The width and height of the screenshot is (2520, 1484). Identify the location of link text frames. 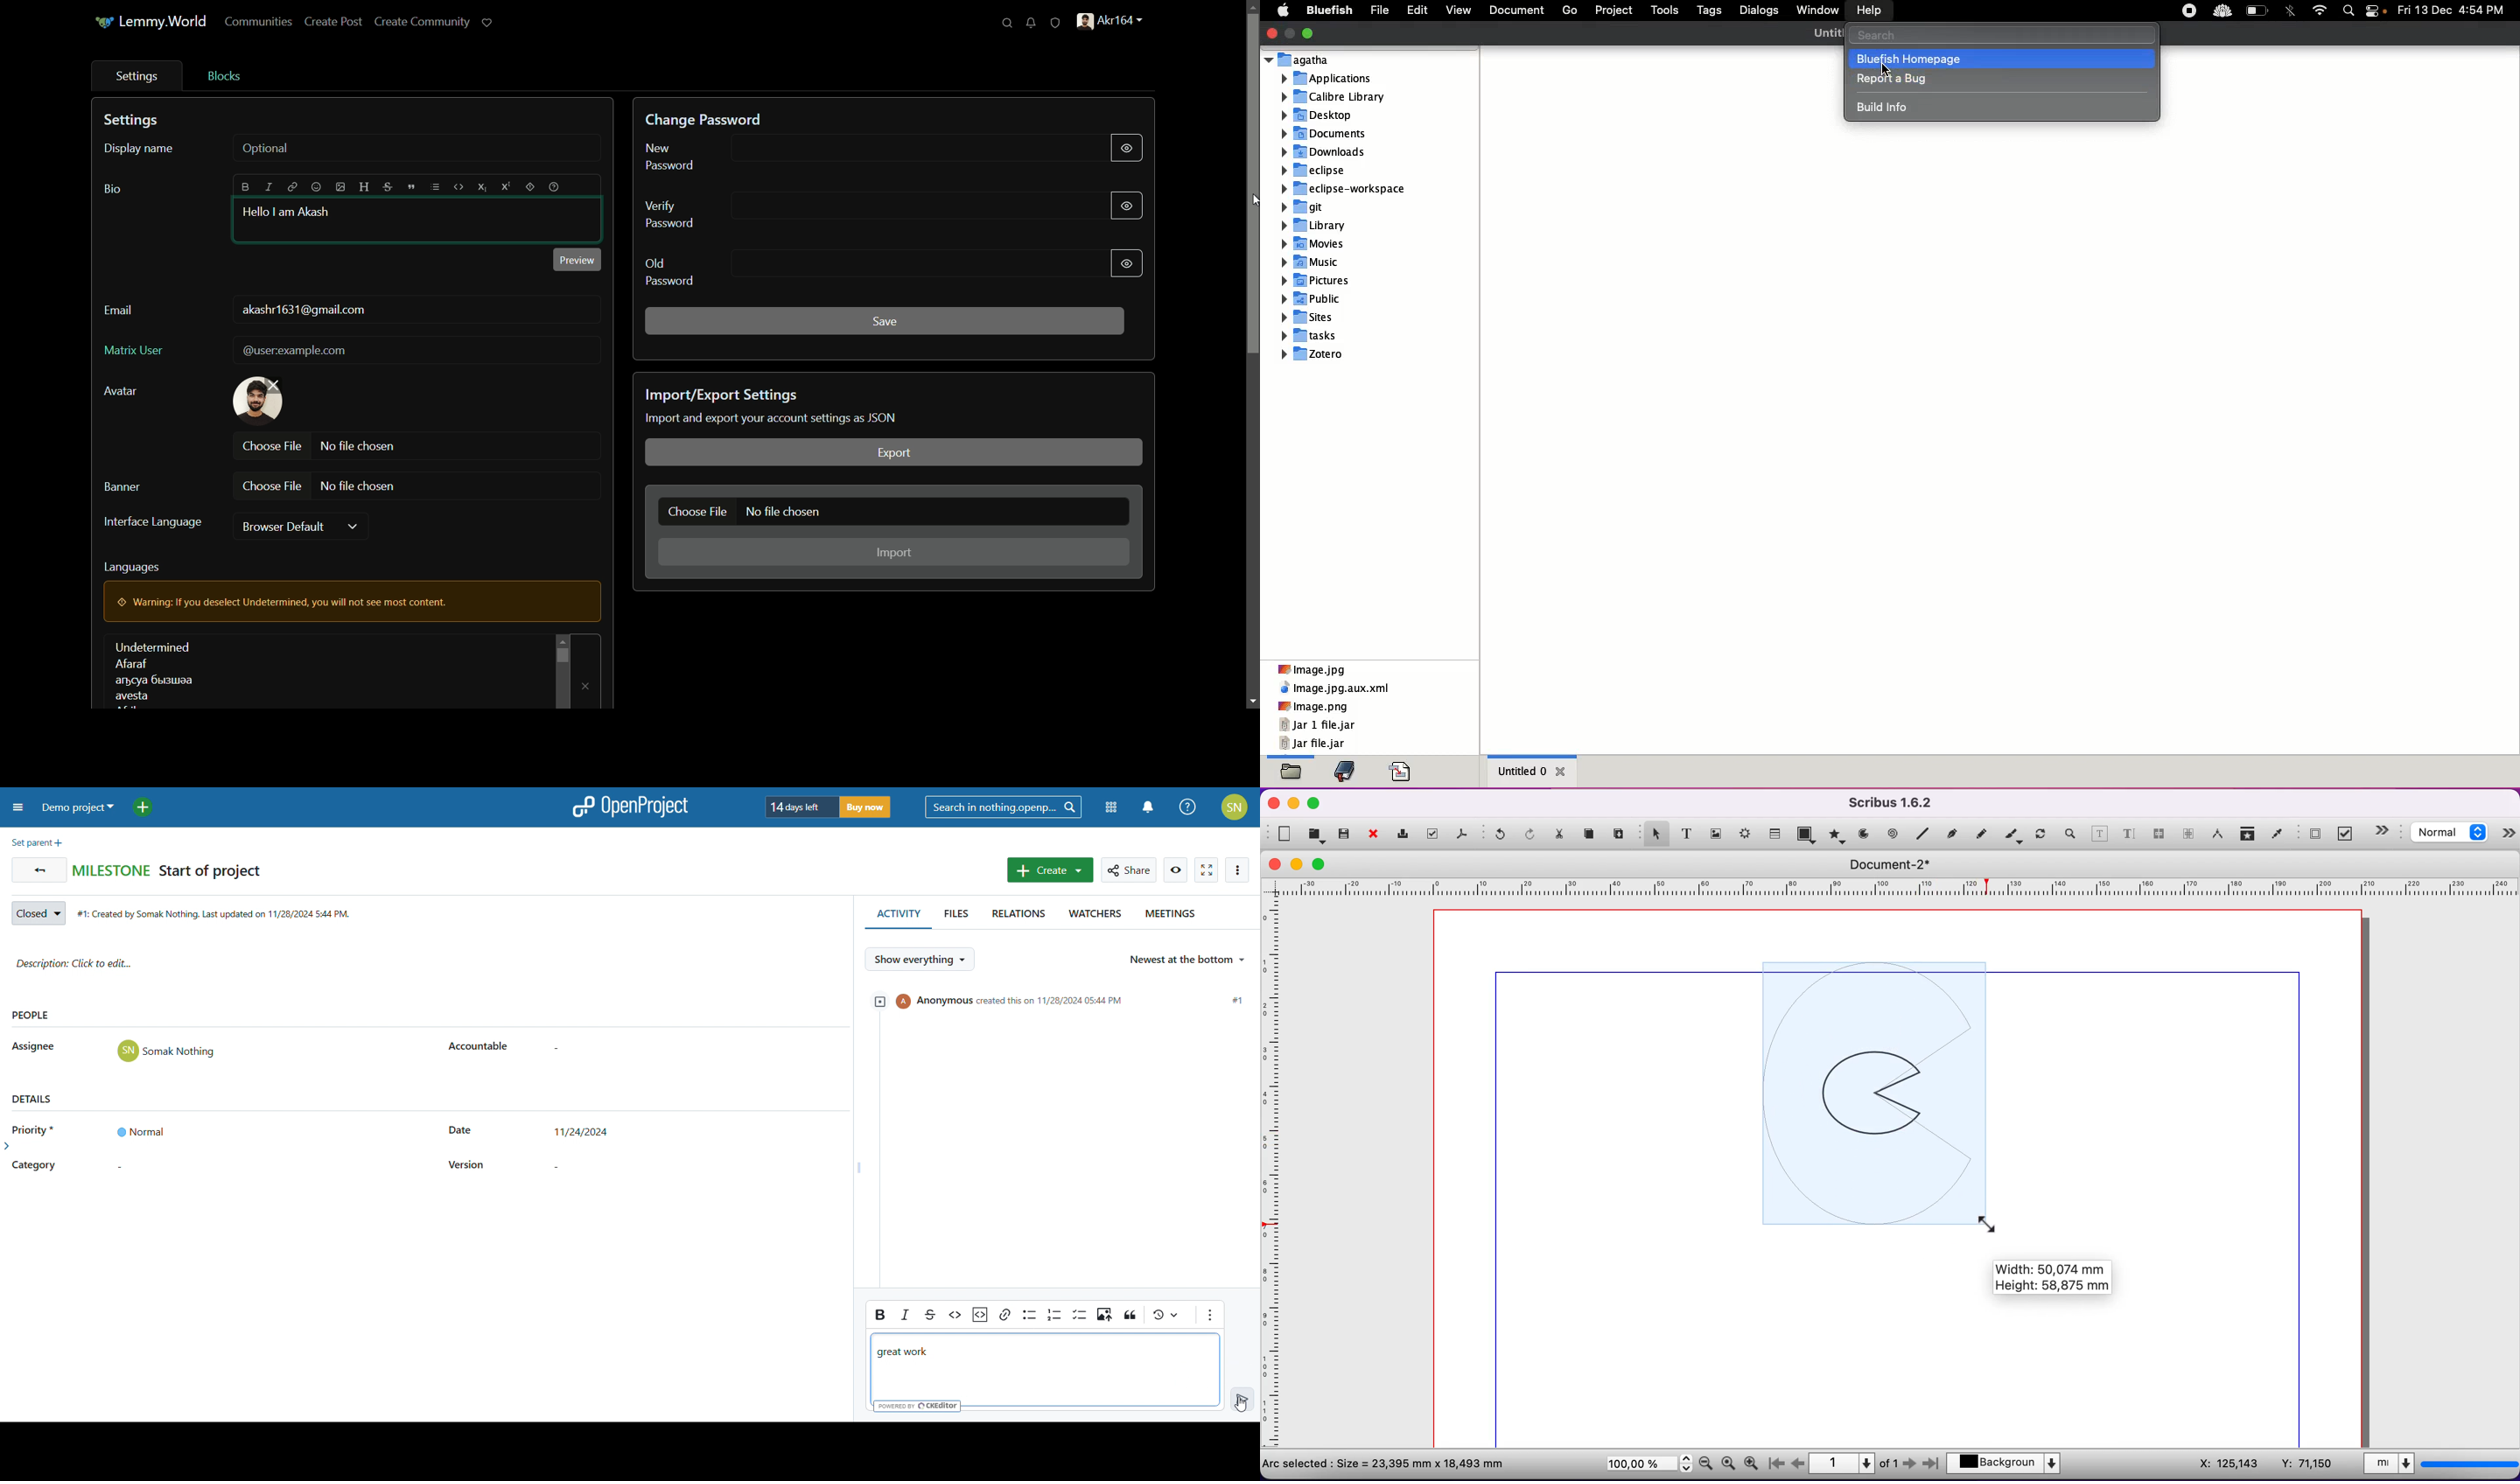
(2159, 837).